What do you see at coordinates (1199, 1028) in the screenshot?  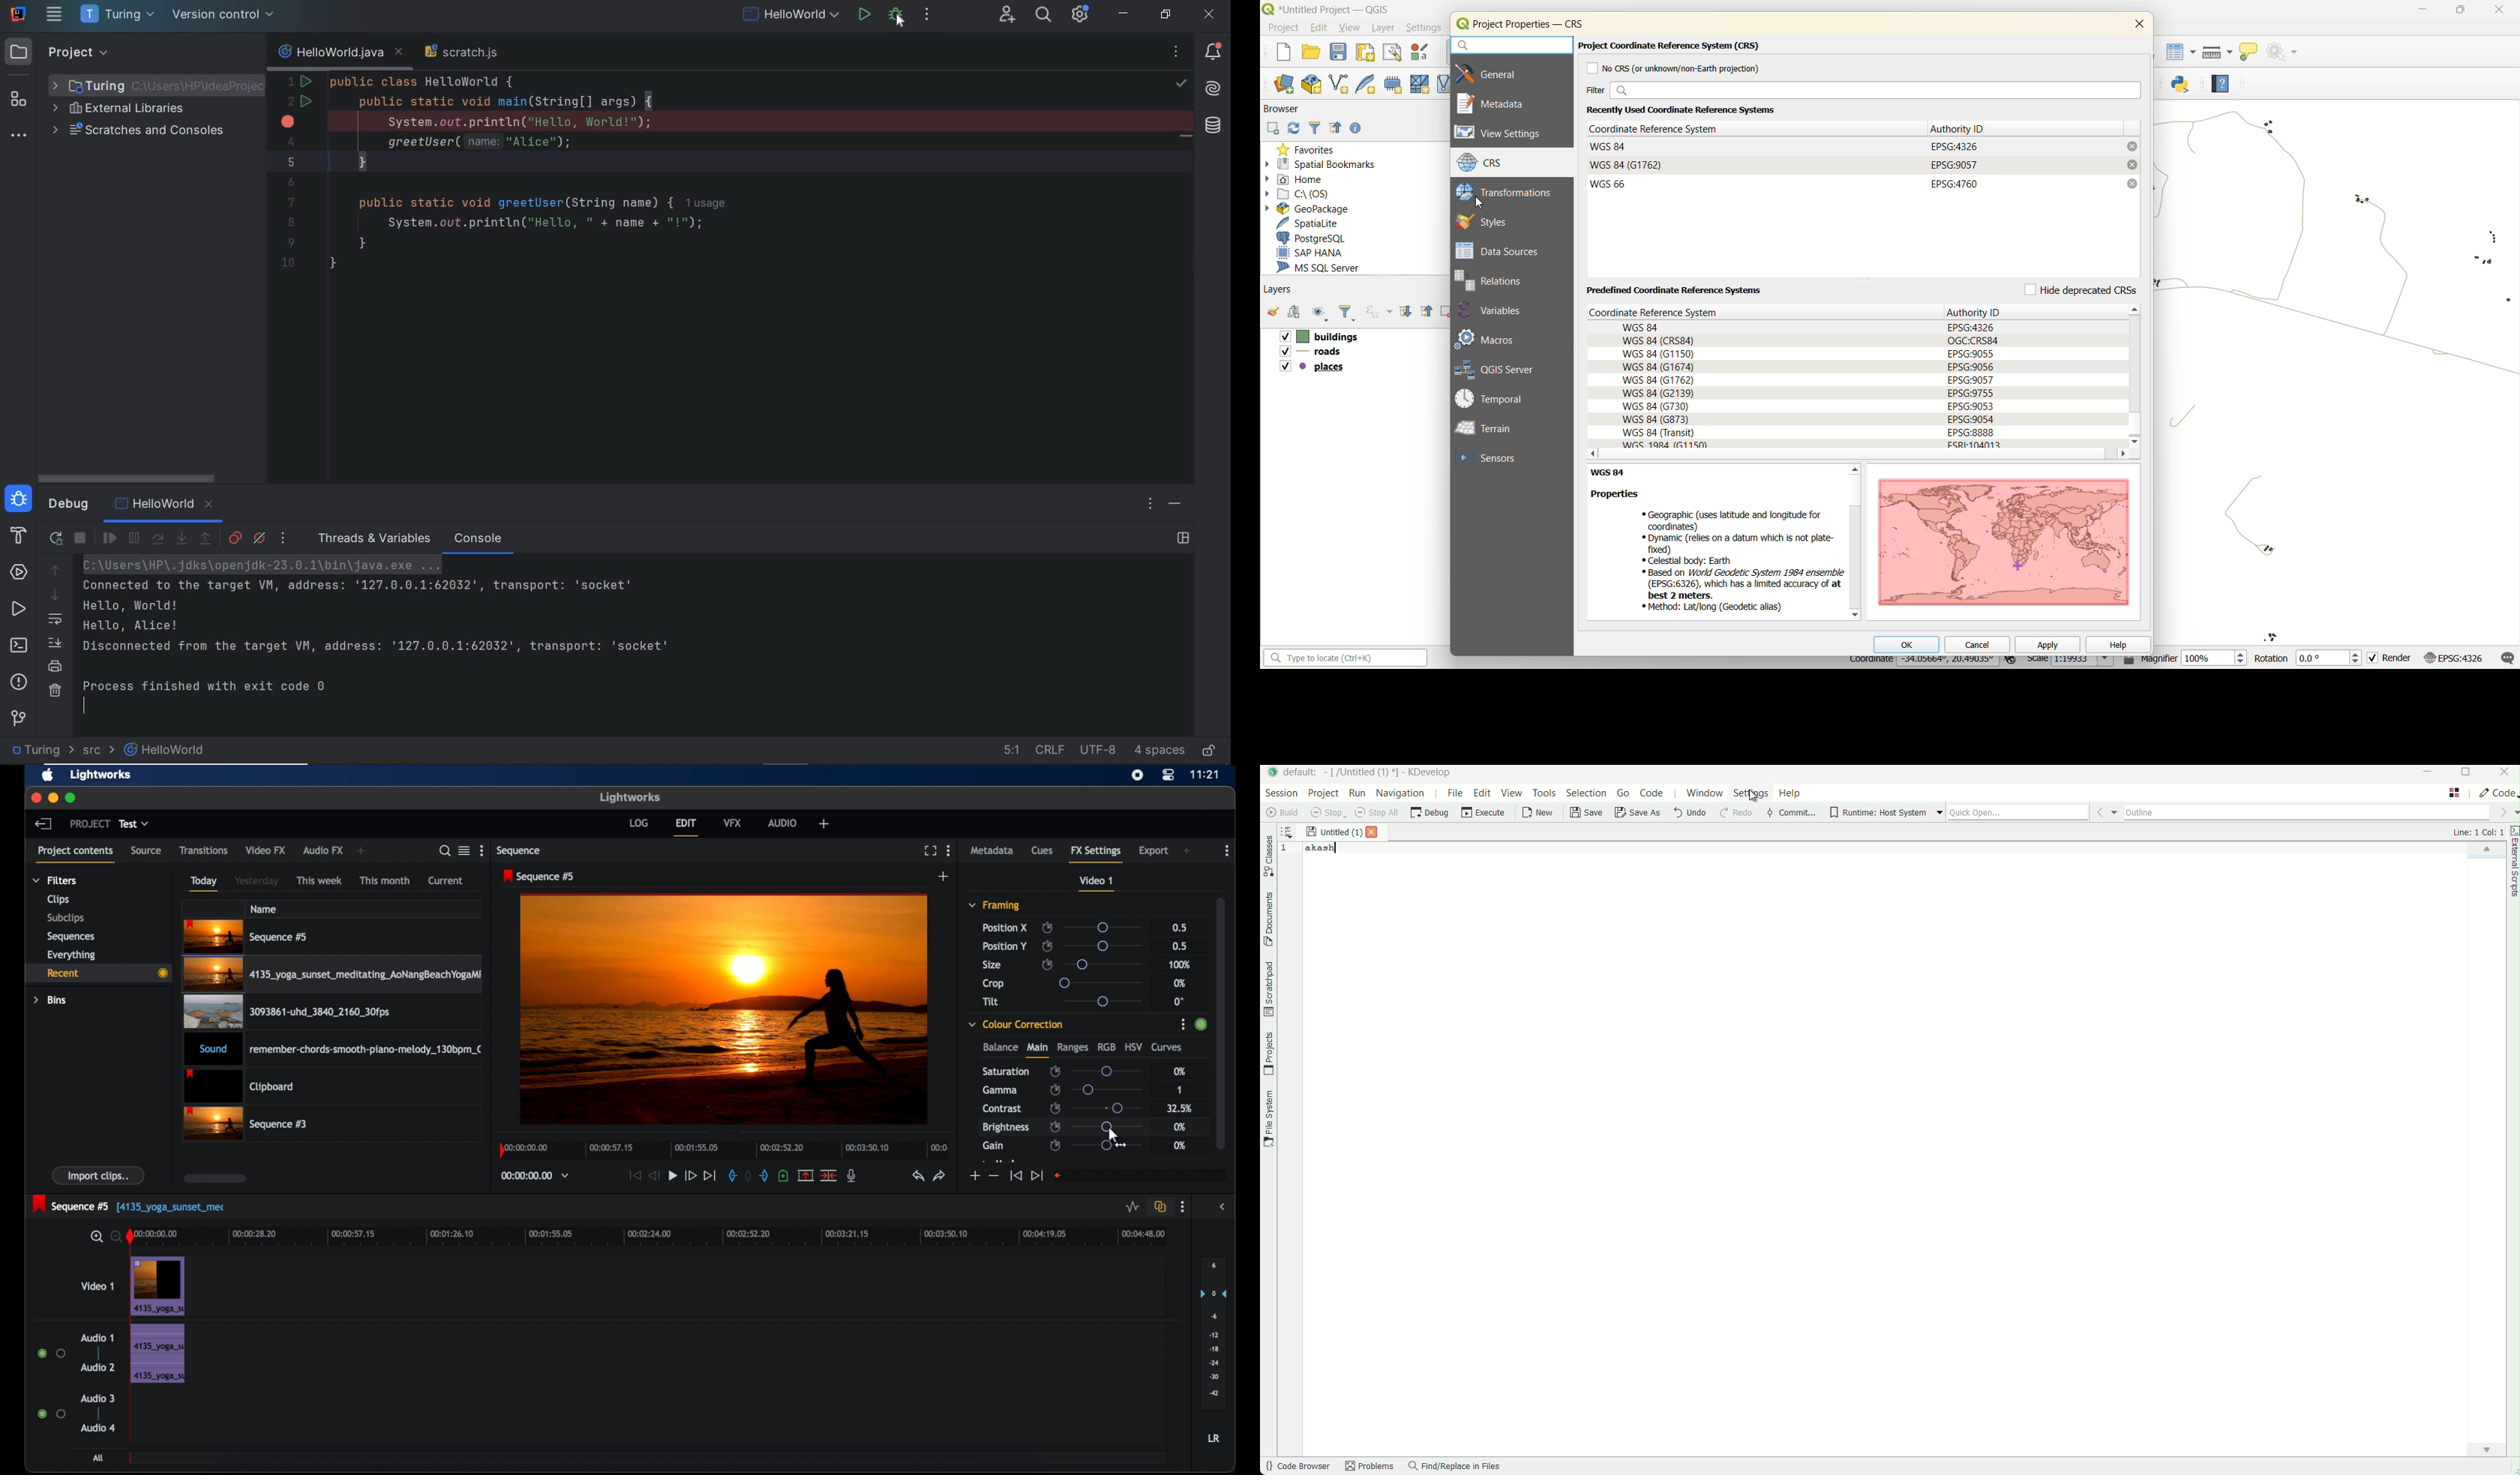 I see `slider change` at bounding box center [1199, 1028].